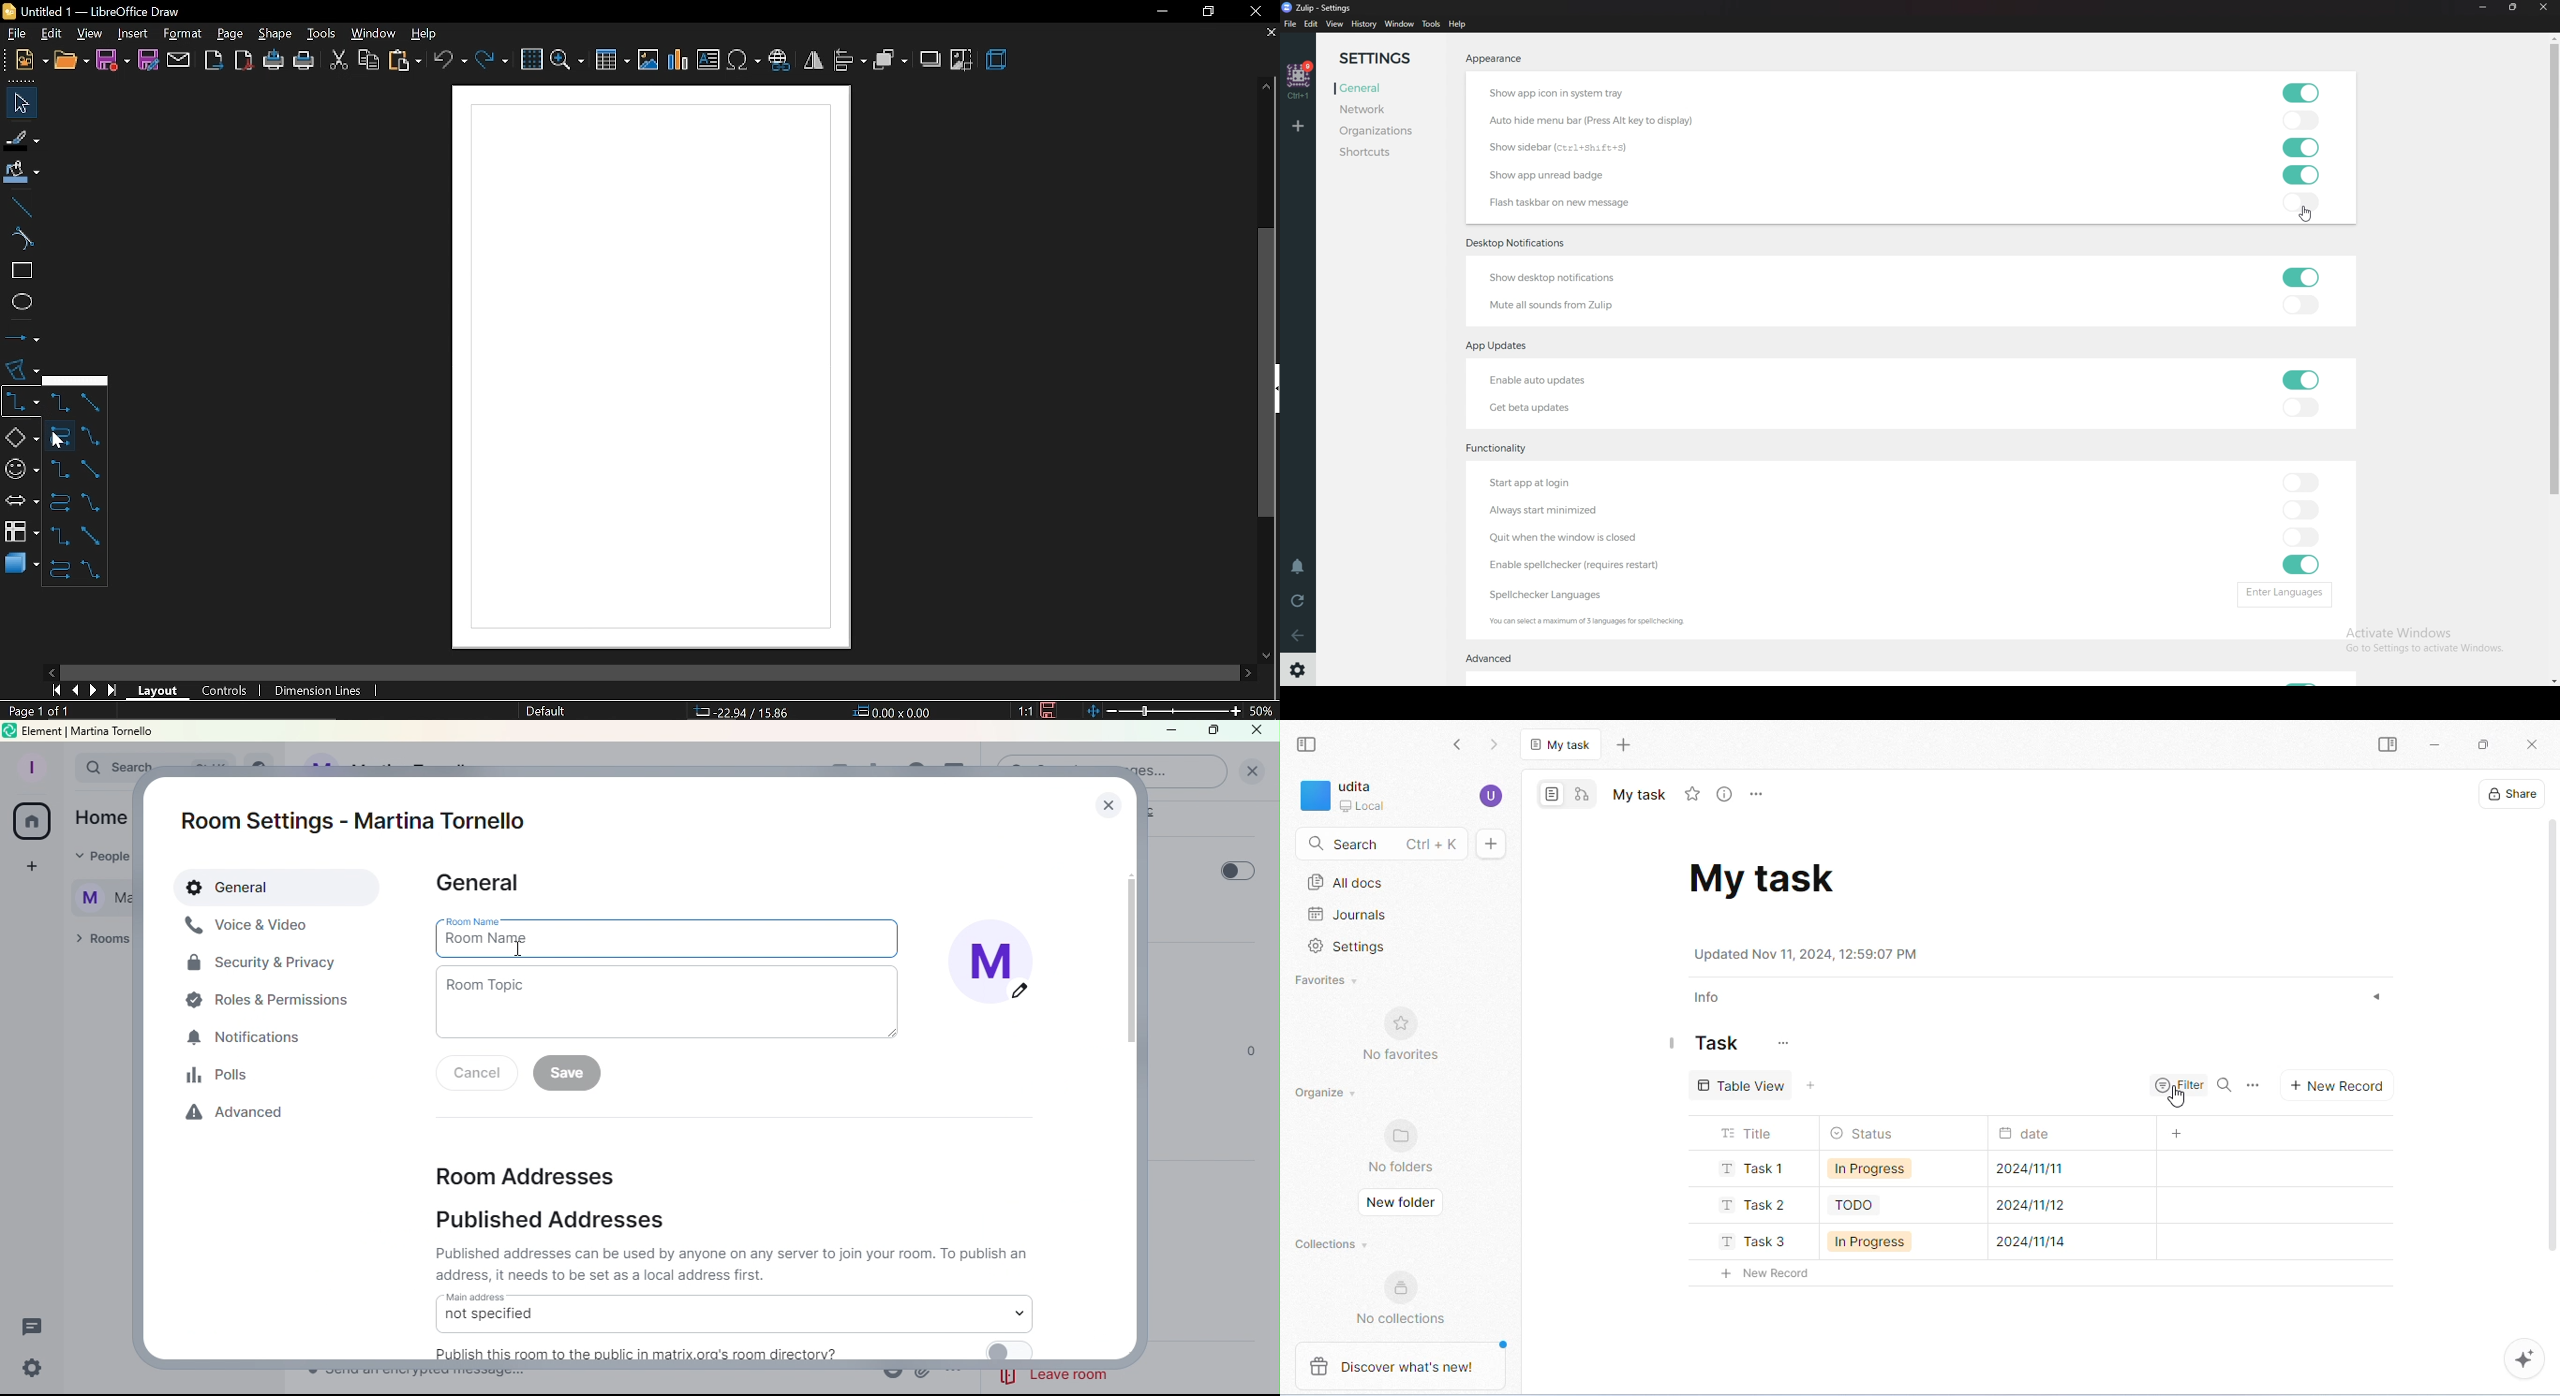  What do you see at coordinates (1206, 11) in the screenshot?
I see `restore down` at bounding box center [1206, 11].